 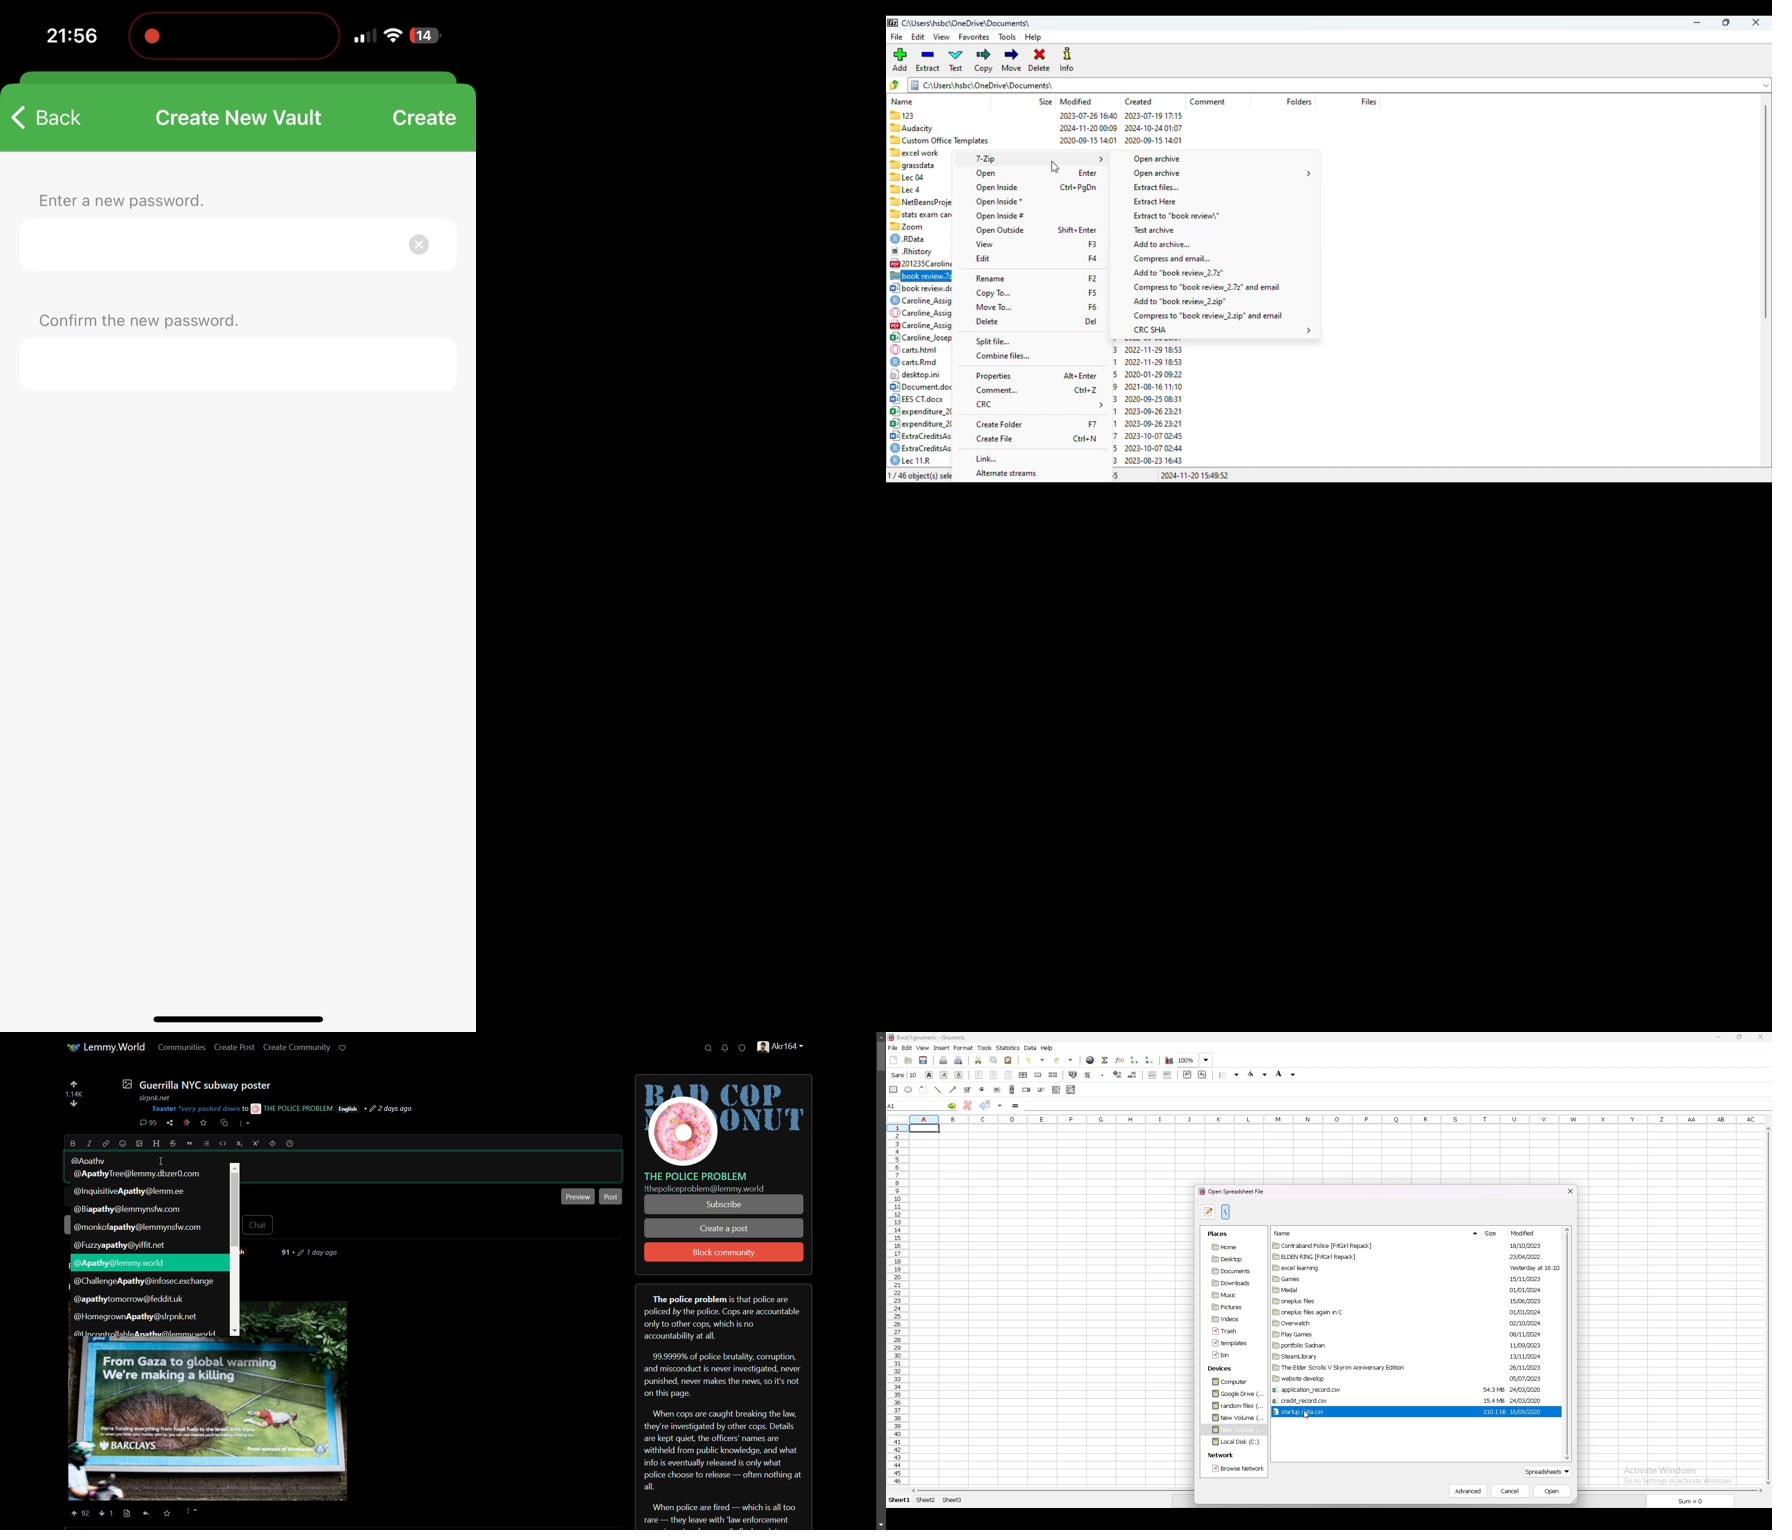 What do you see at coordinates (909, 1090) in the screenshot?
I see `ellipse` at bounding box center [909, 1090].